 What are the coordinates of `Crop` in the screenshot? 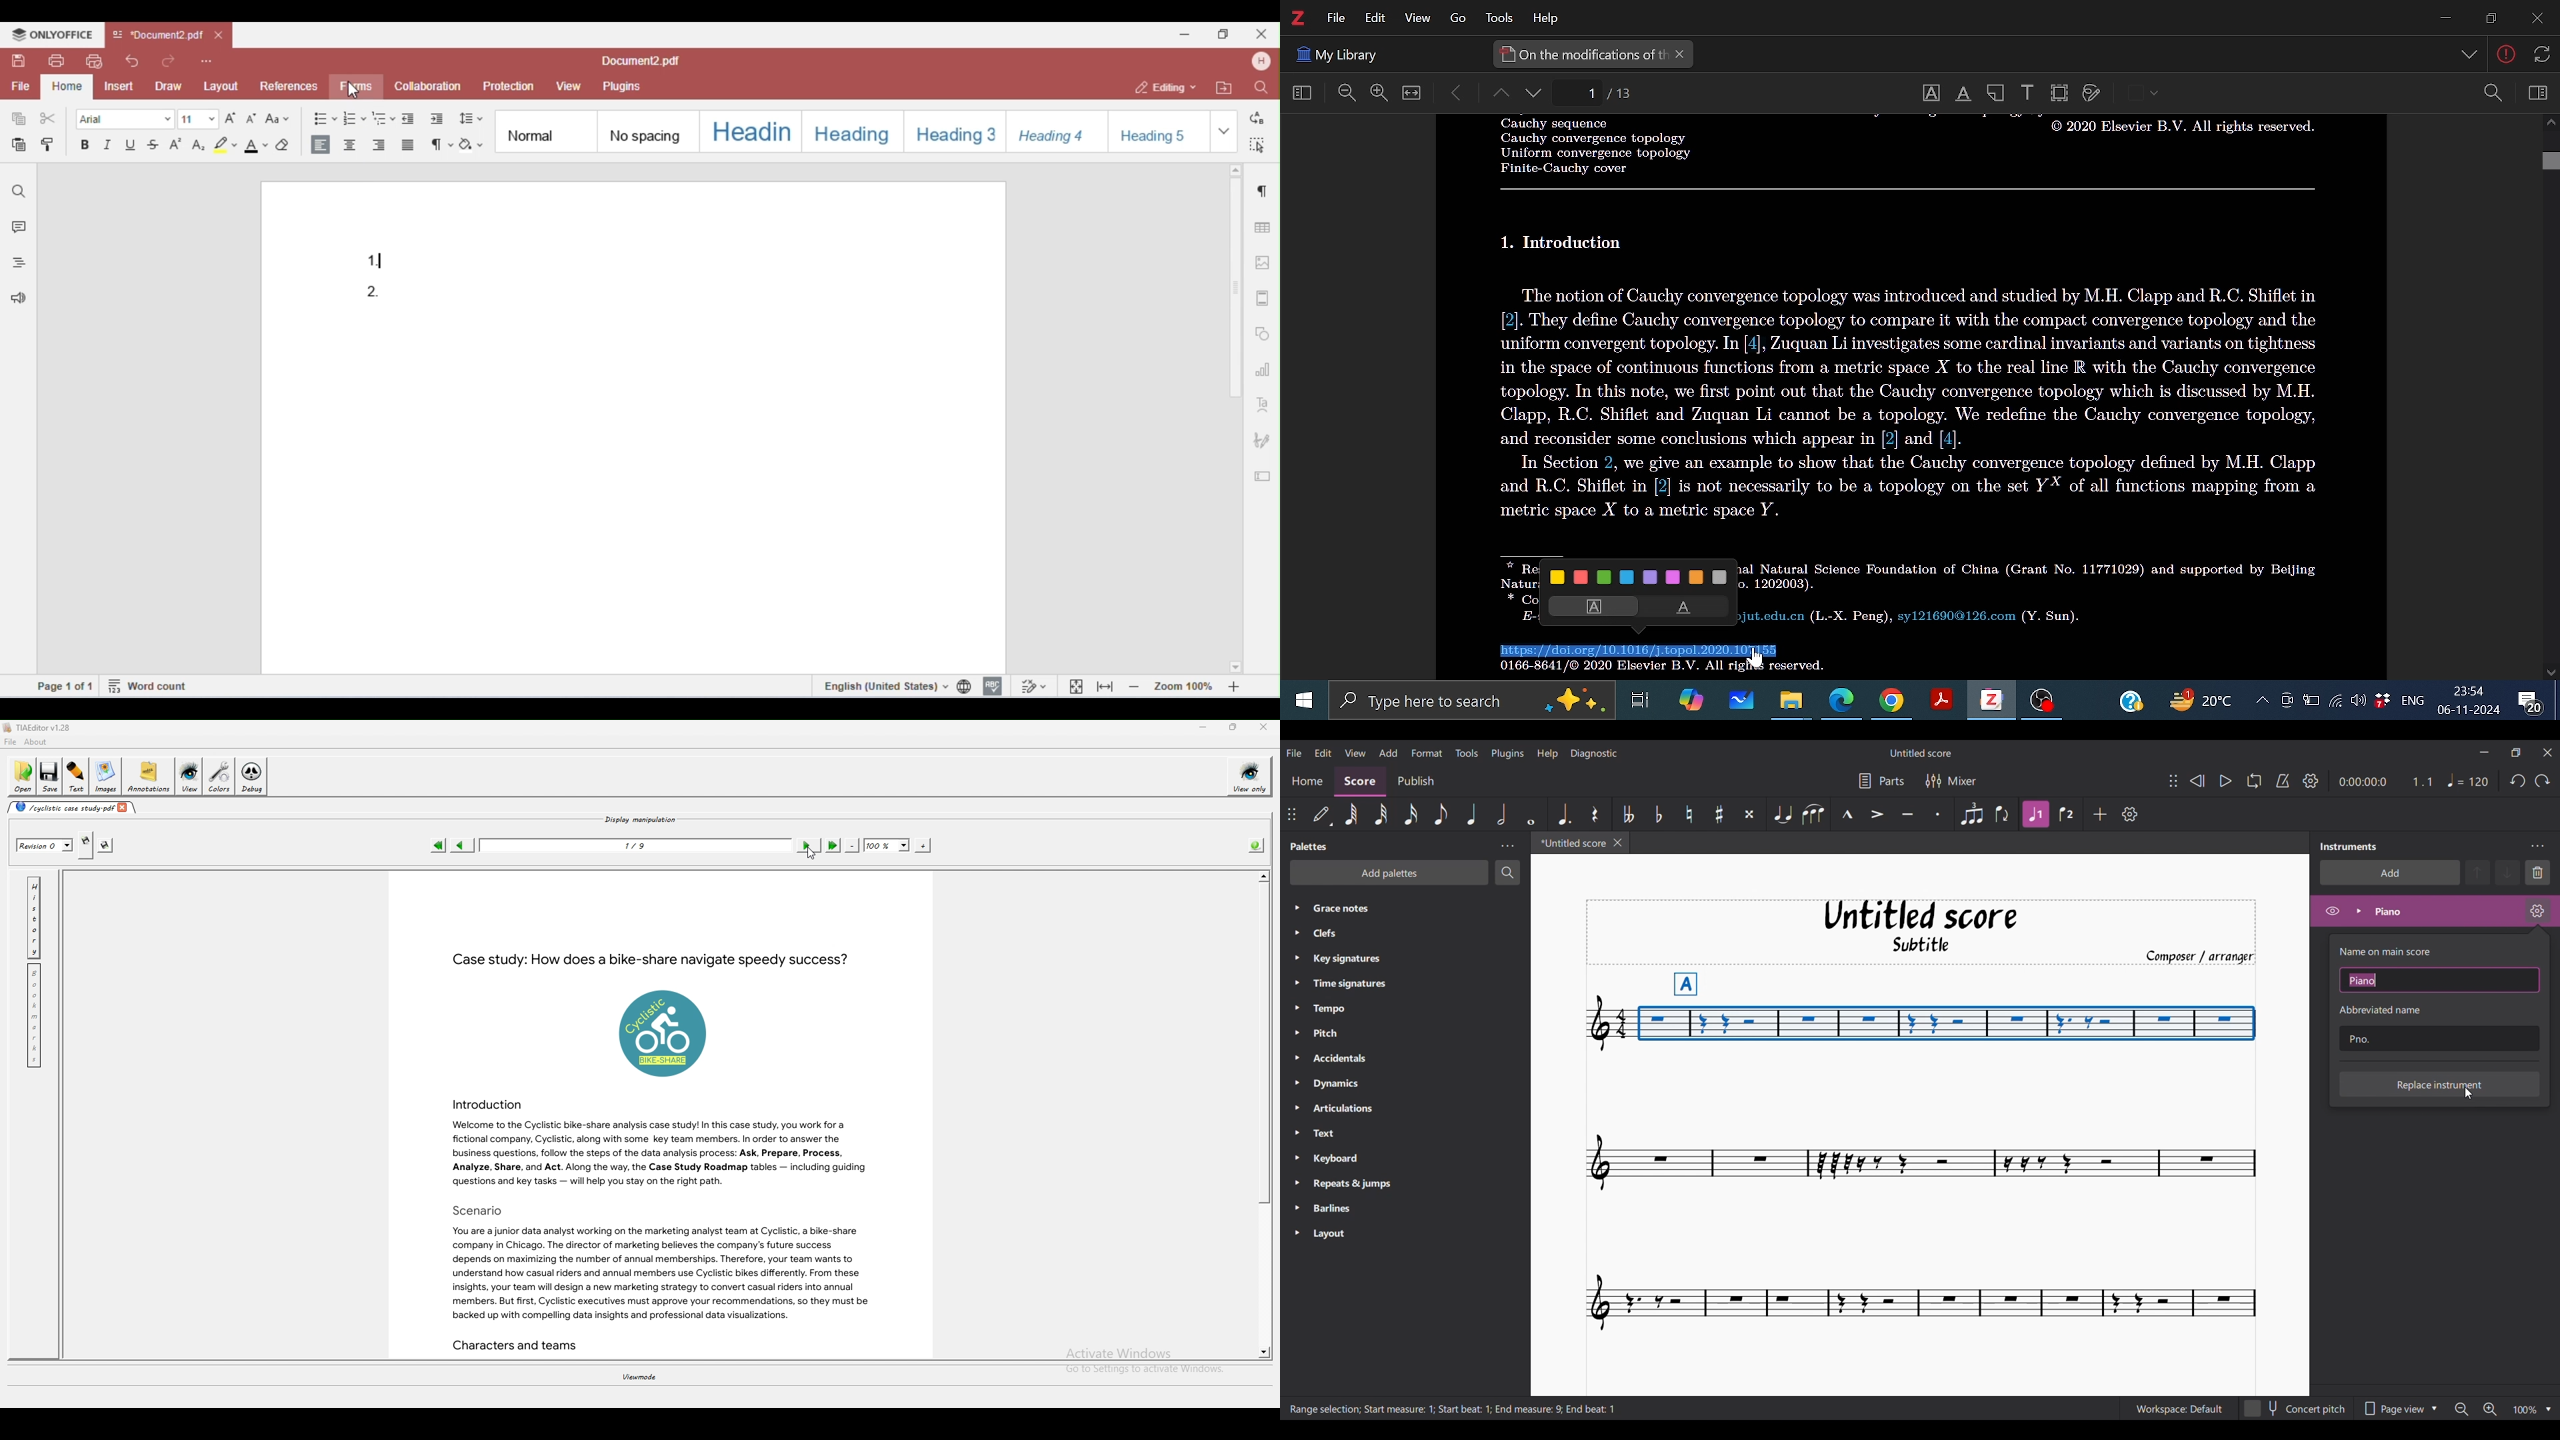 It's located at (2060, 93).